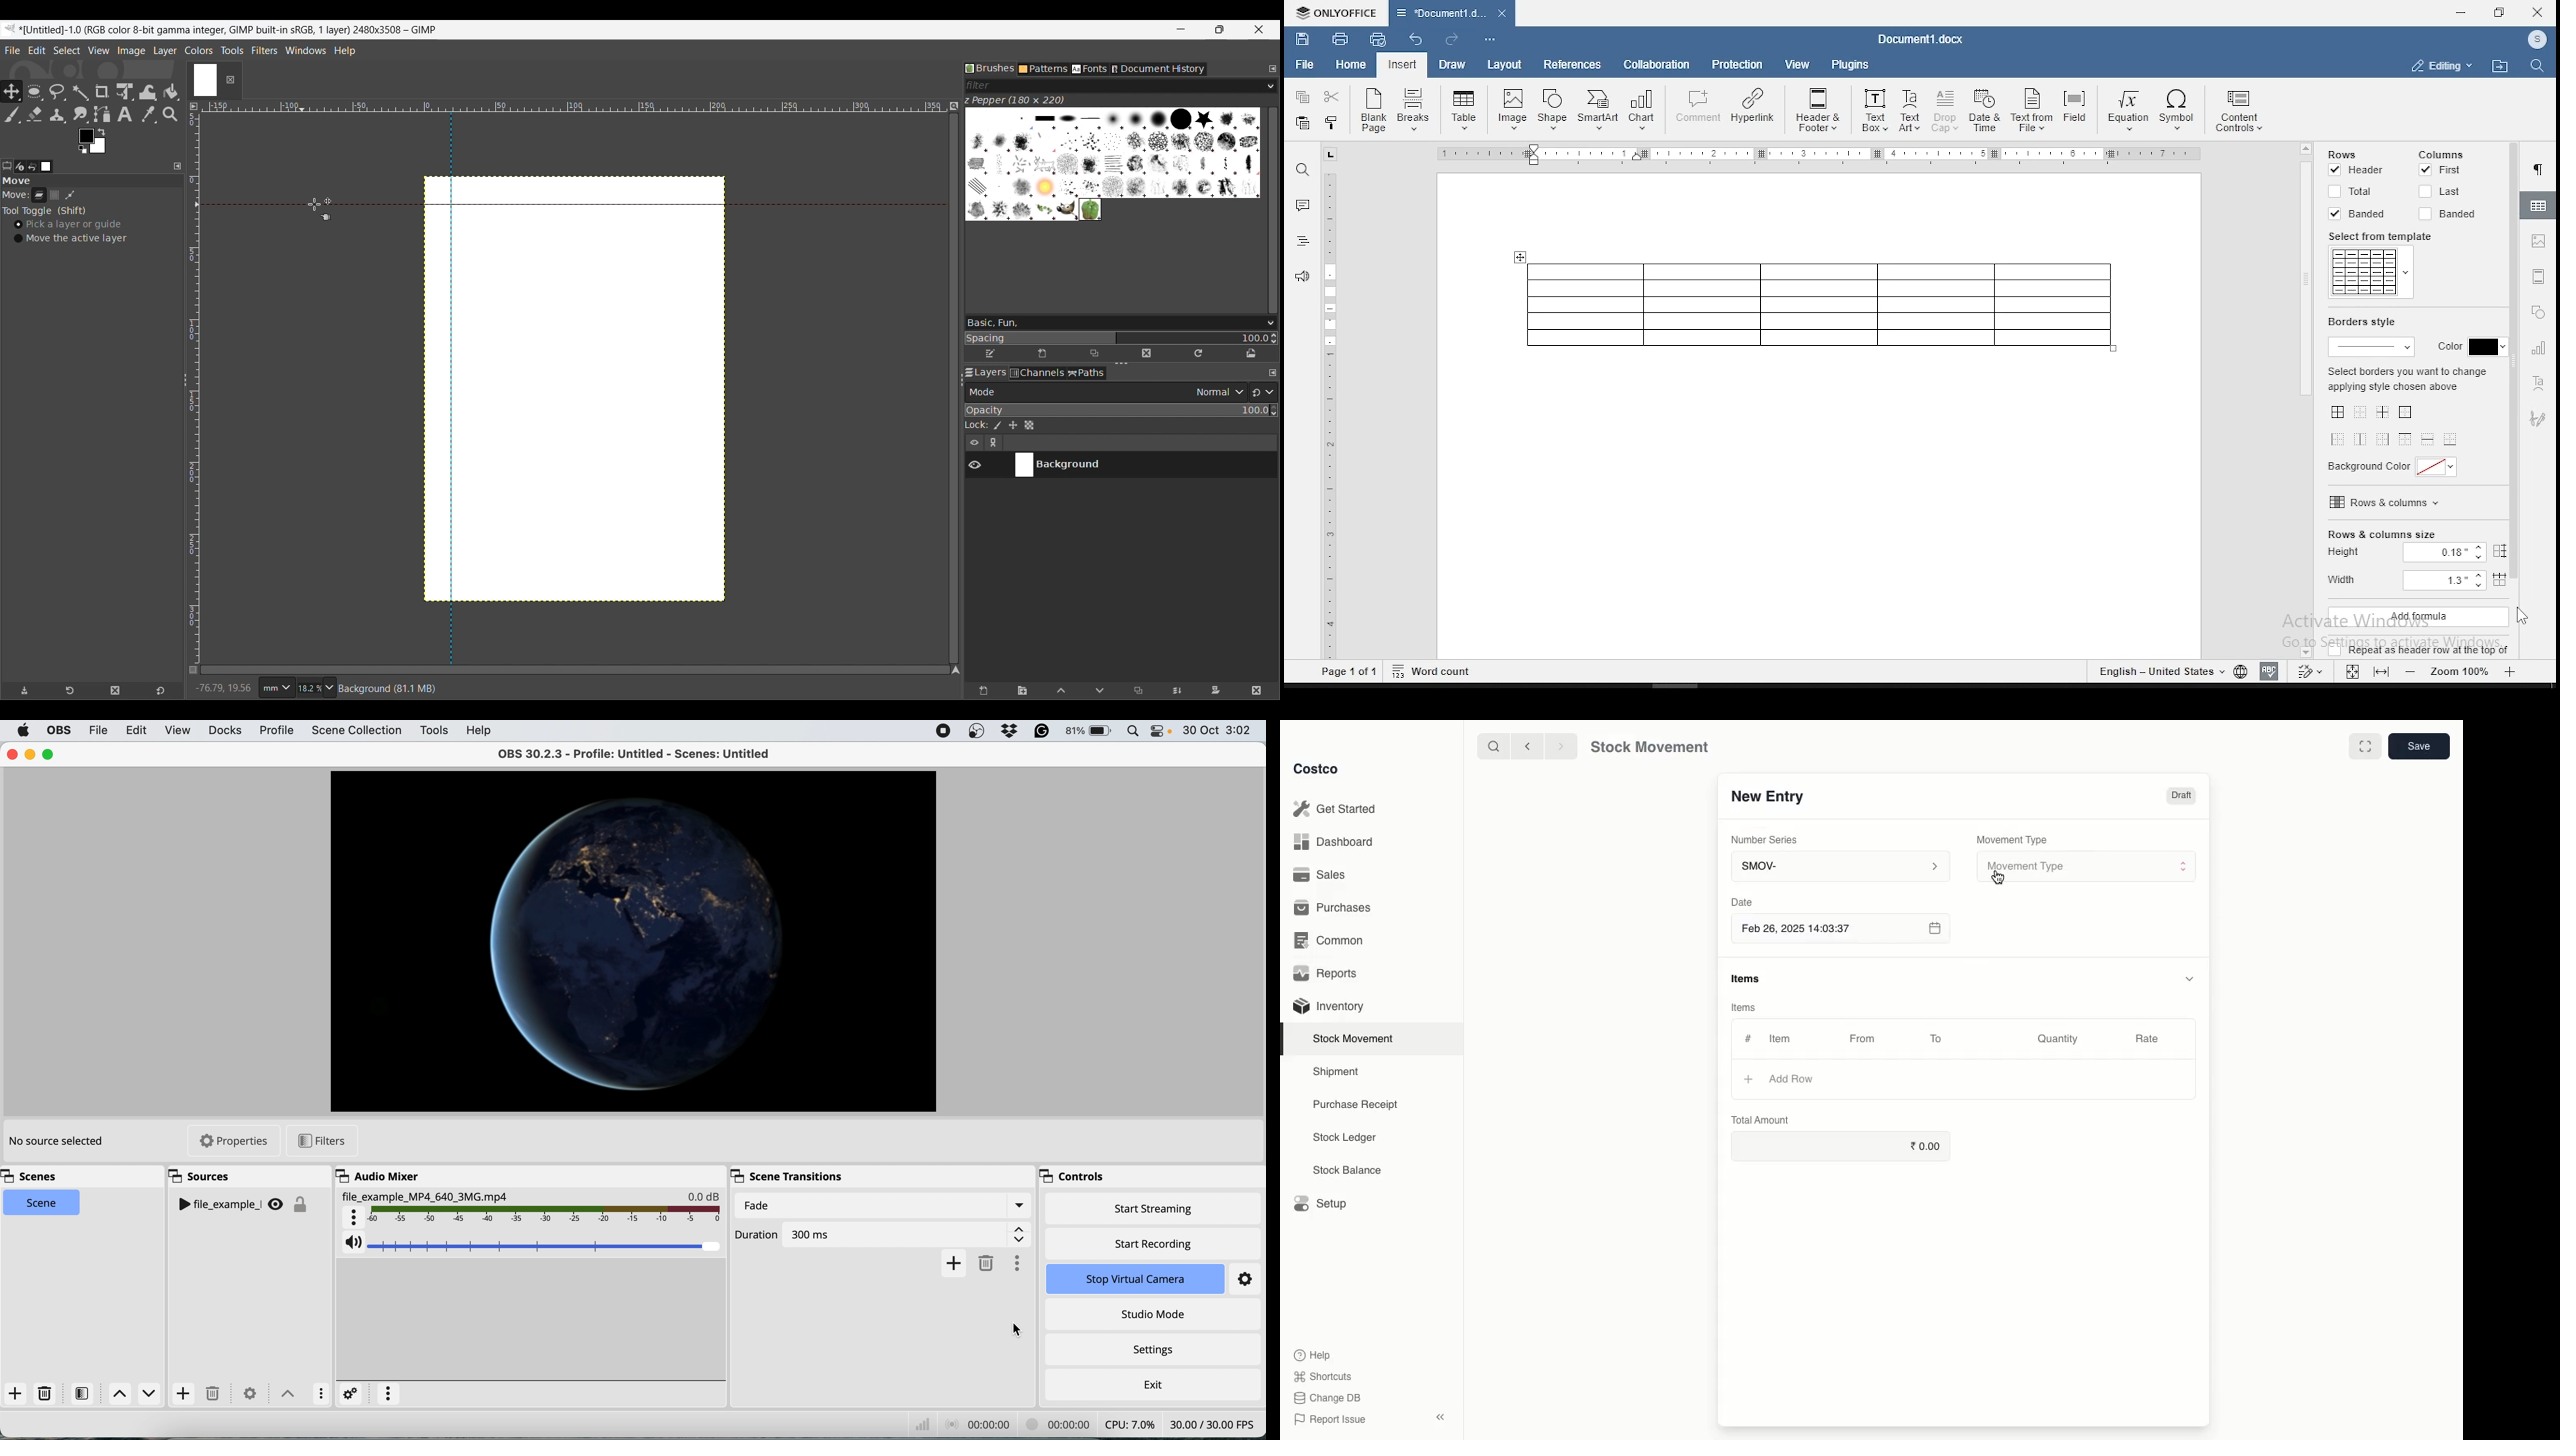 This screenshot has width=2576, height=1456. I want to click on Image, so click(1514, 109).